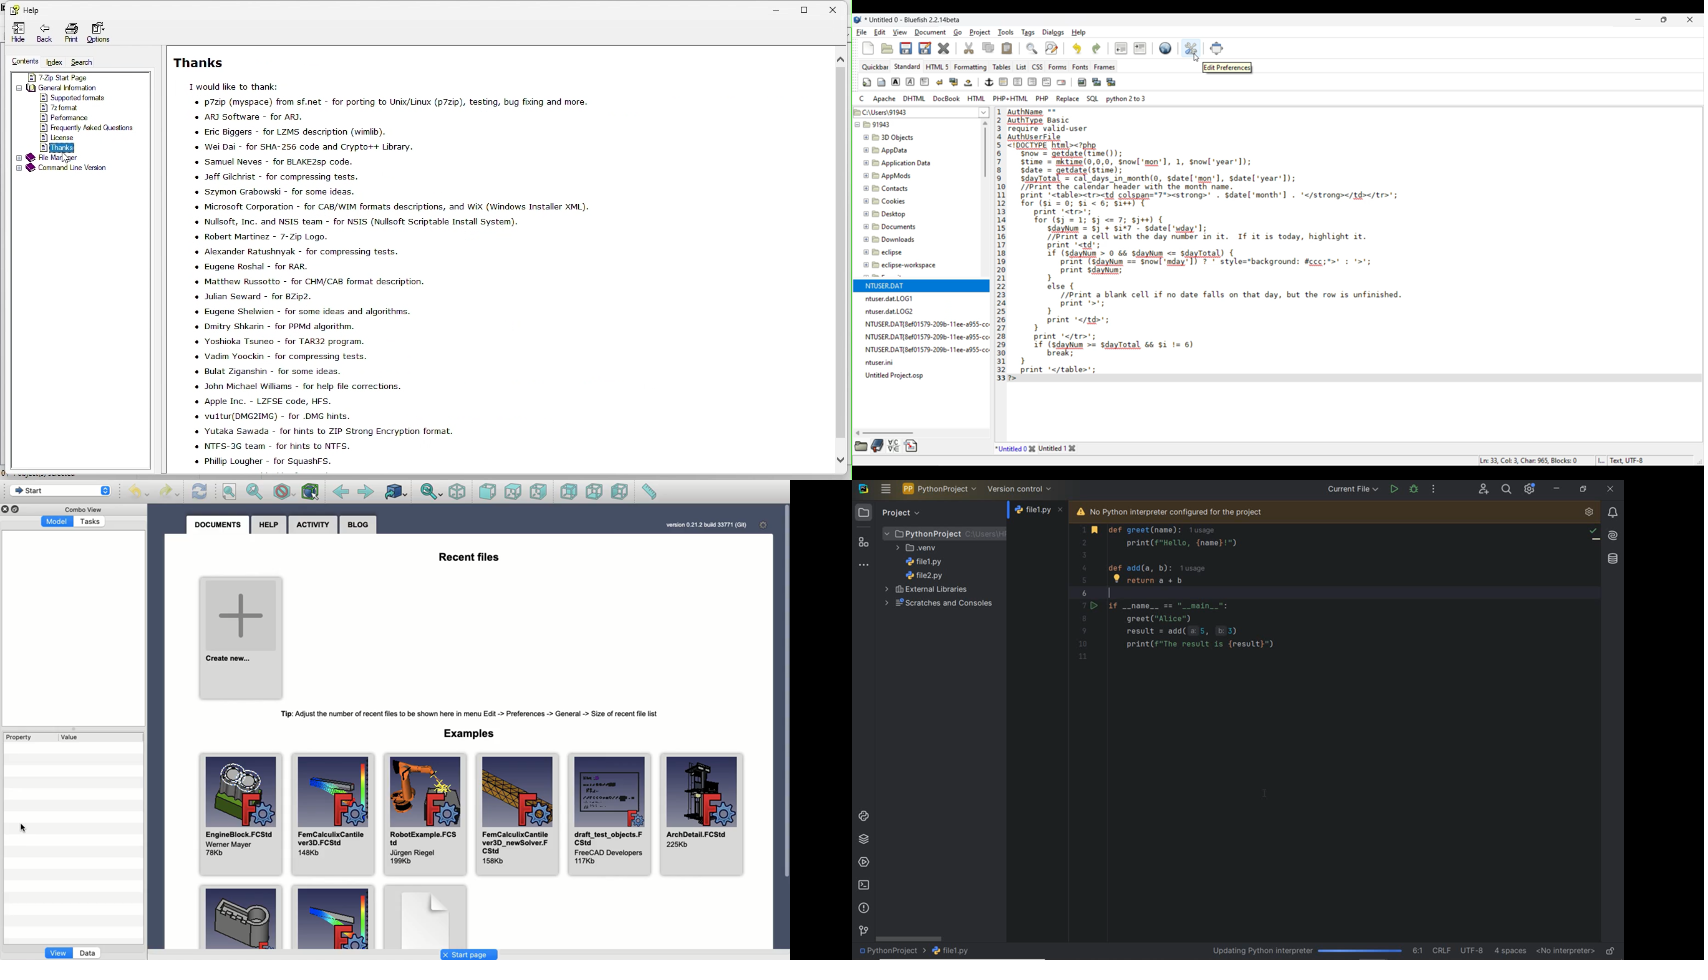  What do you see at coordinates (897, 163) in the screenshot?
I see `Application Data` at bounding box center [897, 163].